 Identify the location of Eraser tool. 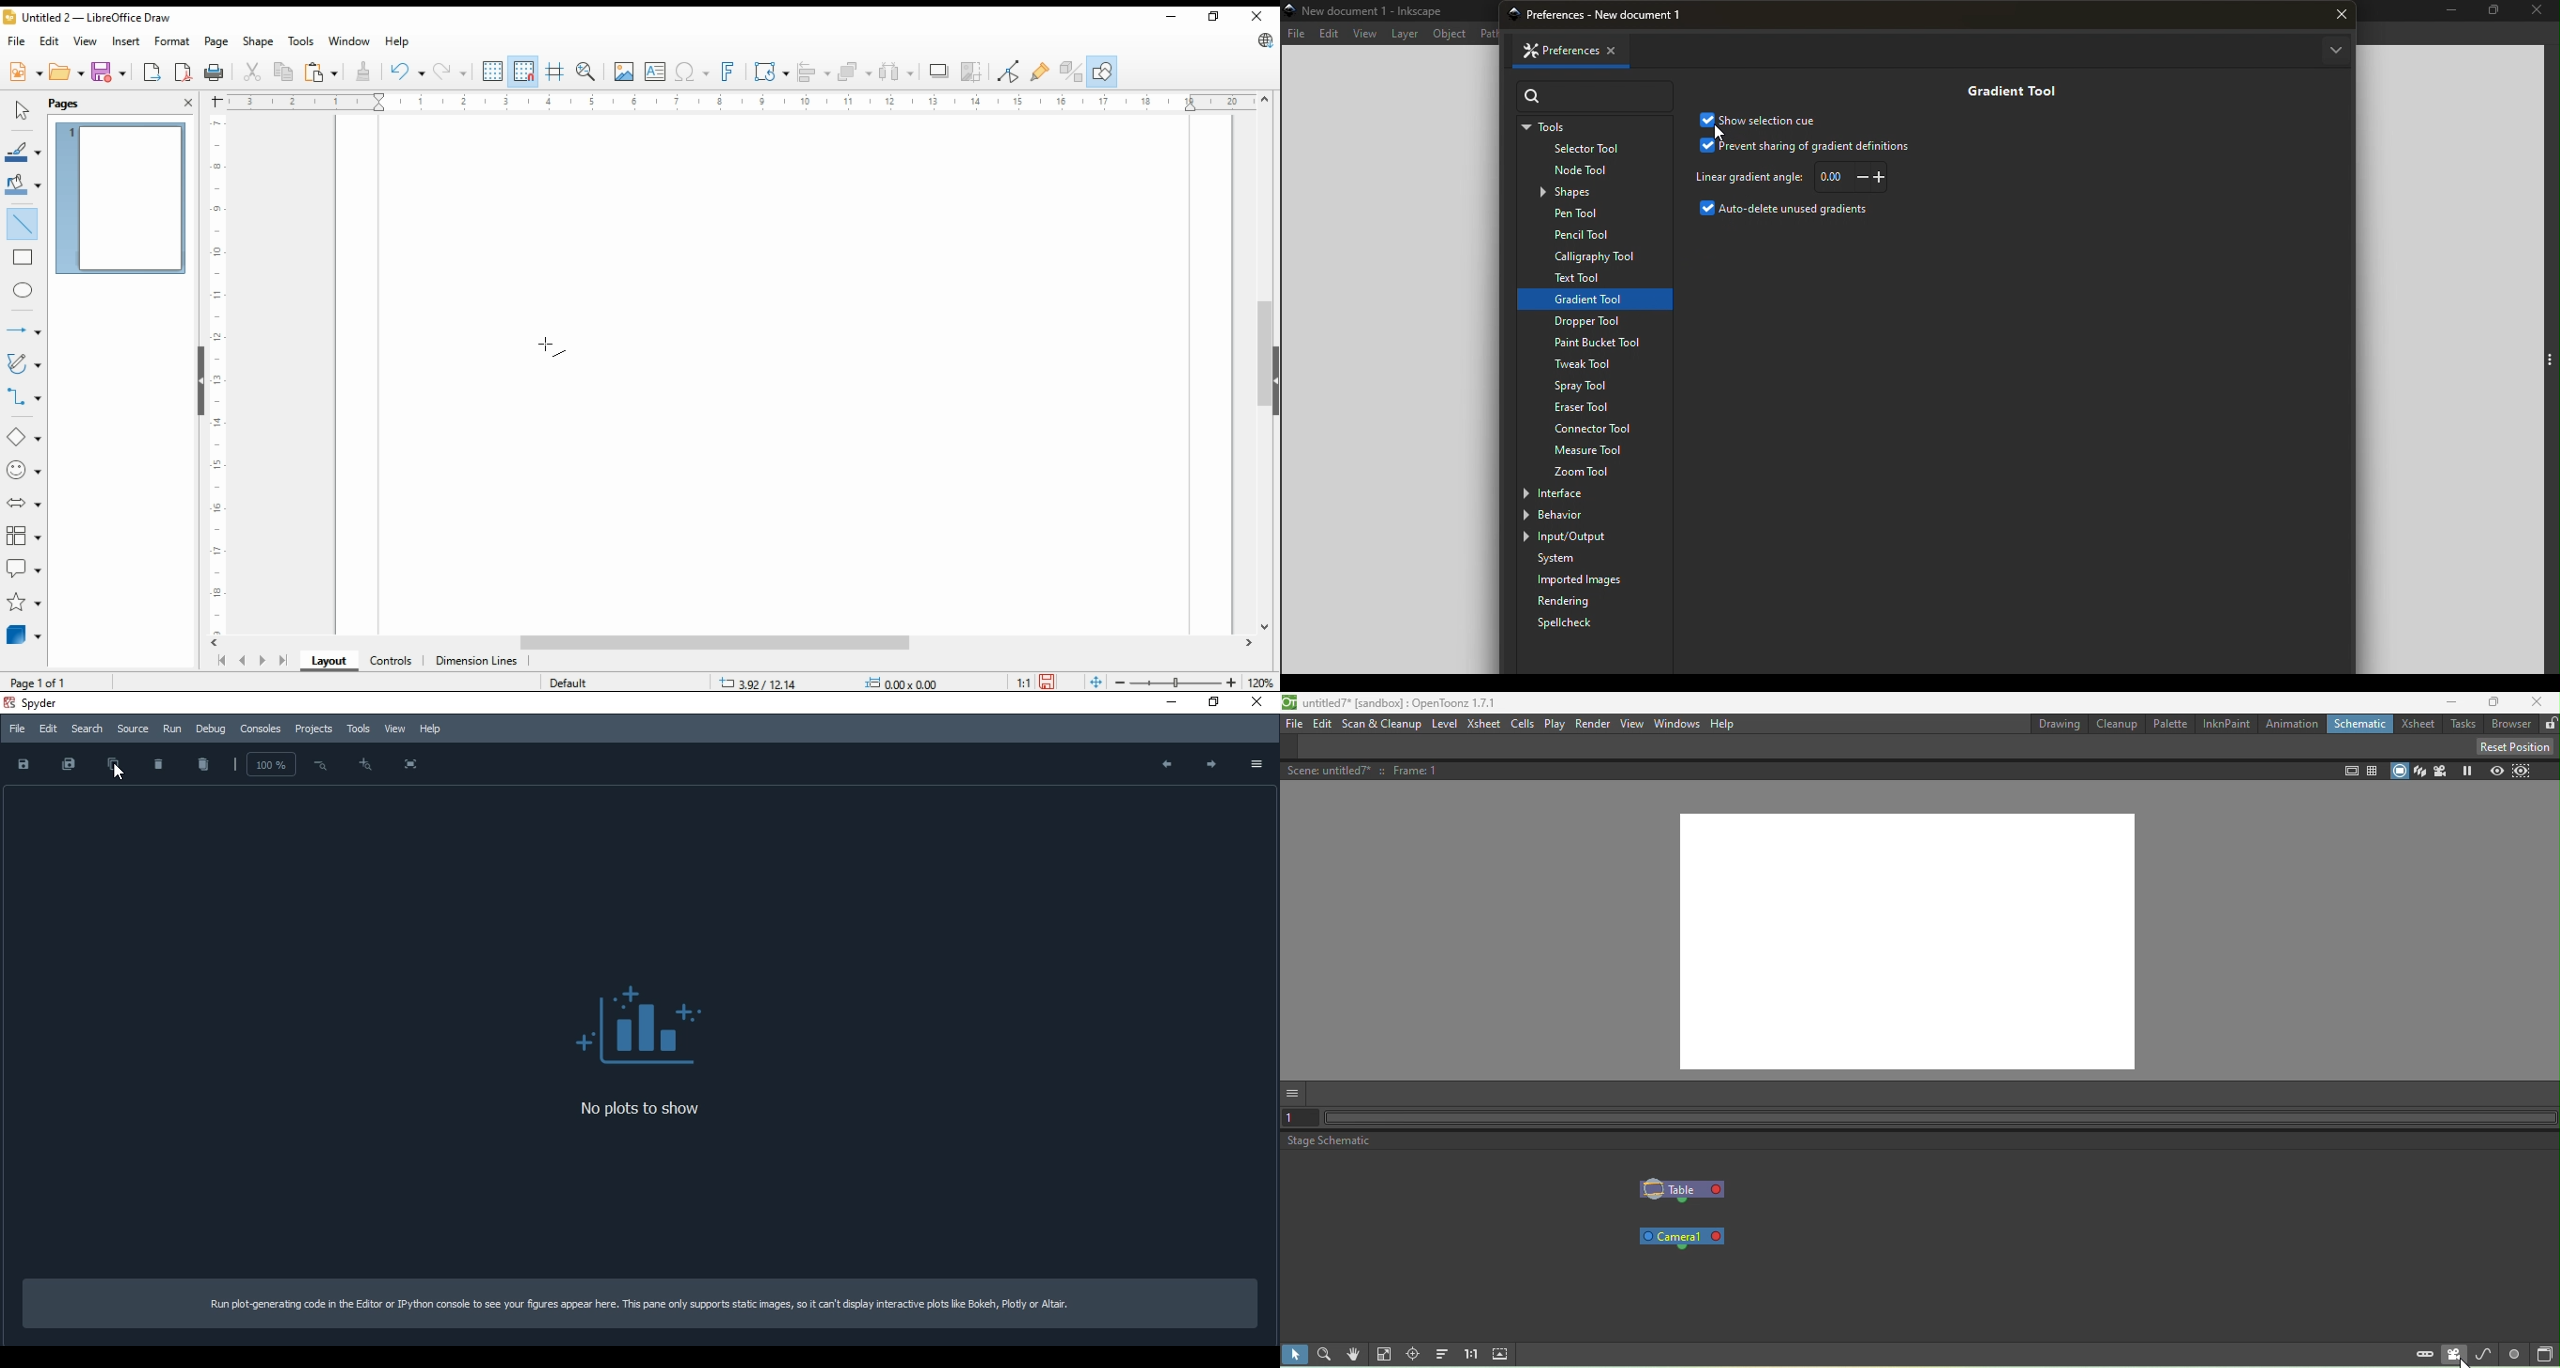
(1595, 408).